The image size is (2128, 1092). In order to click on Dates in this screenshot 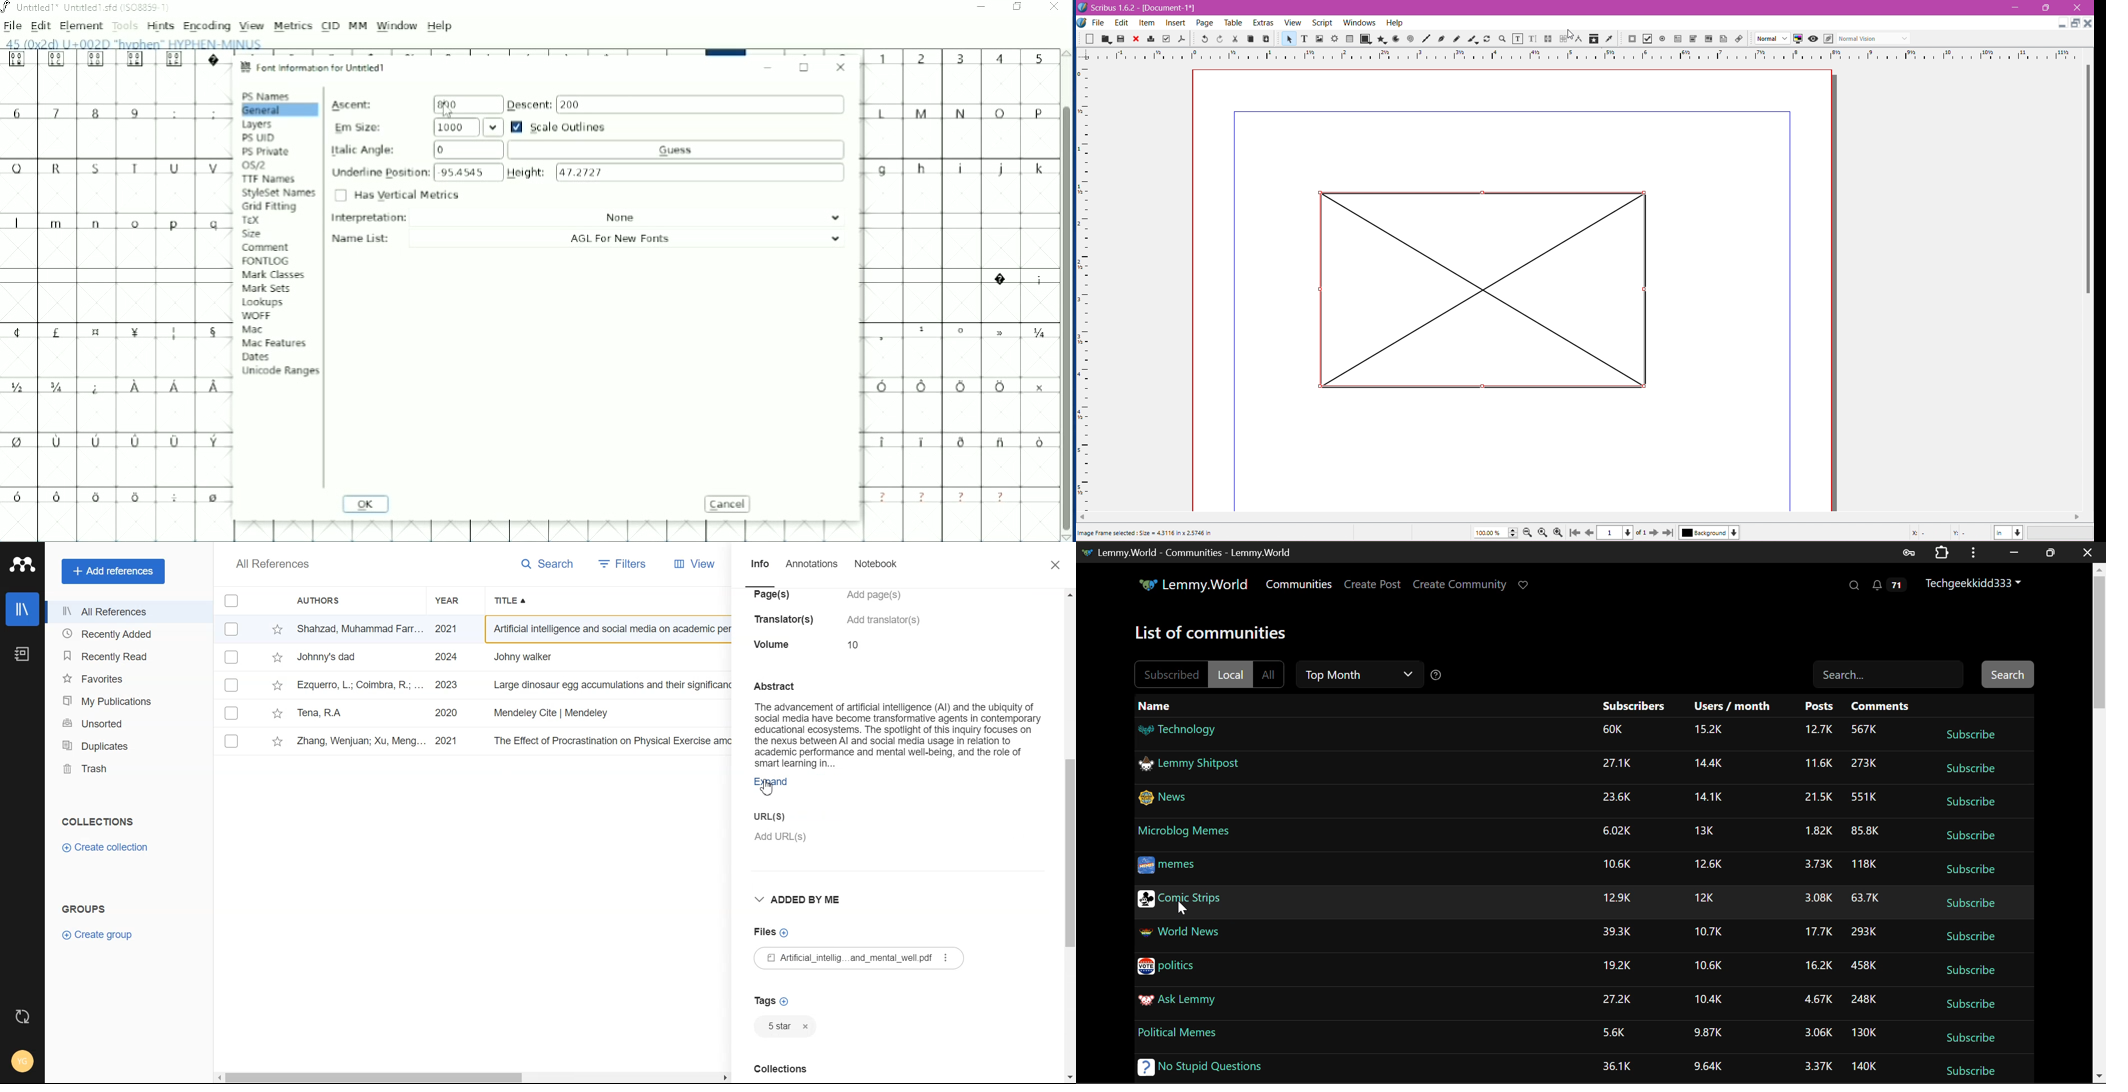, I will do `click(255, 357)`.